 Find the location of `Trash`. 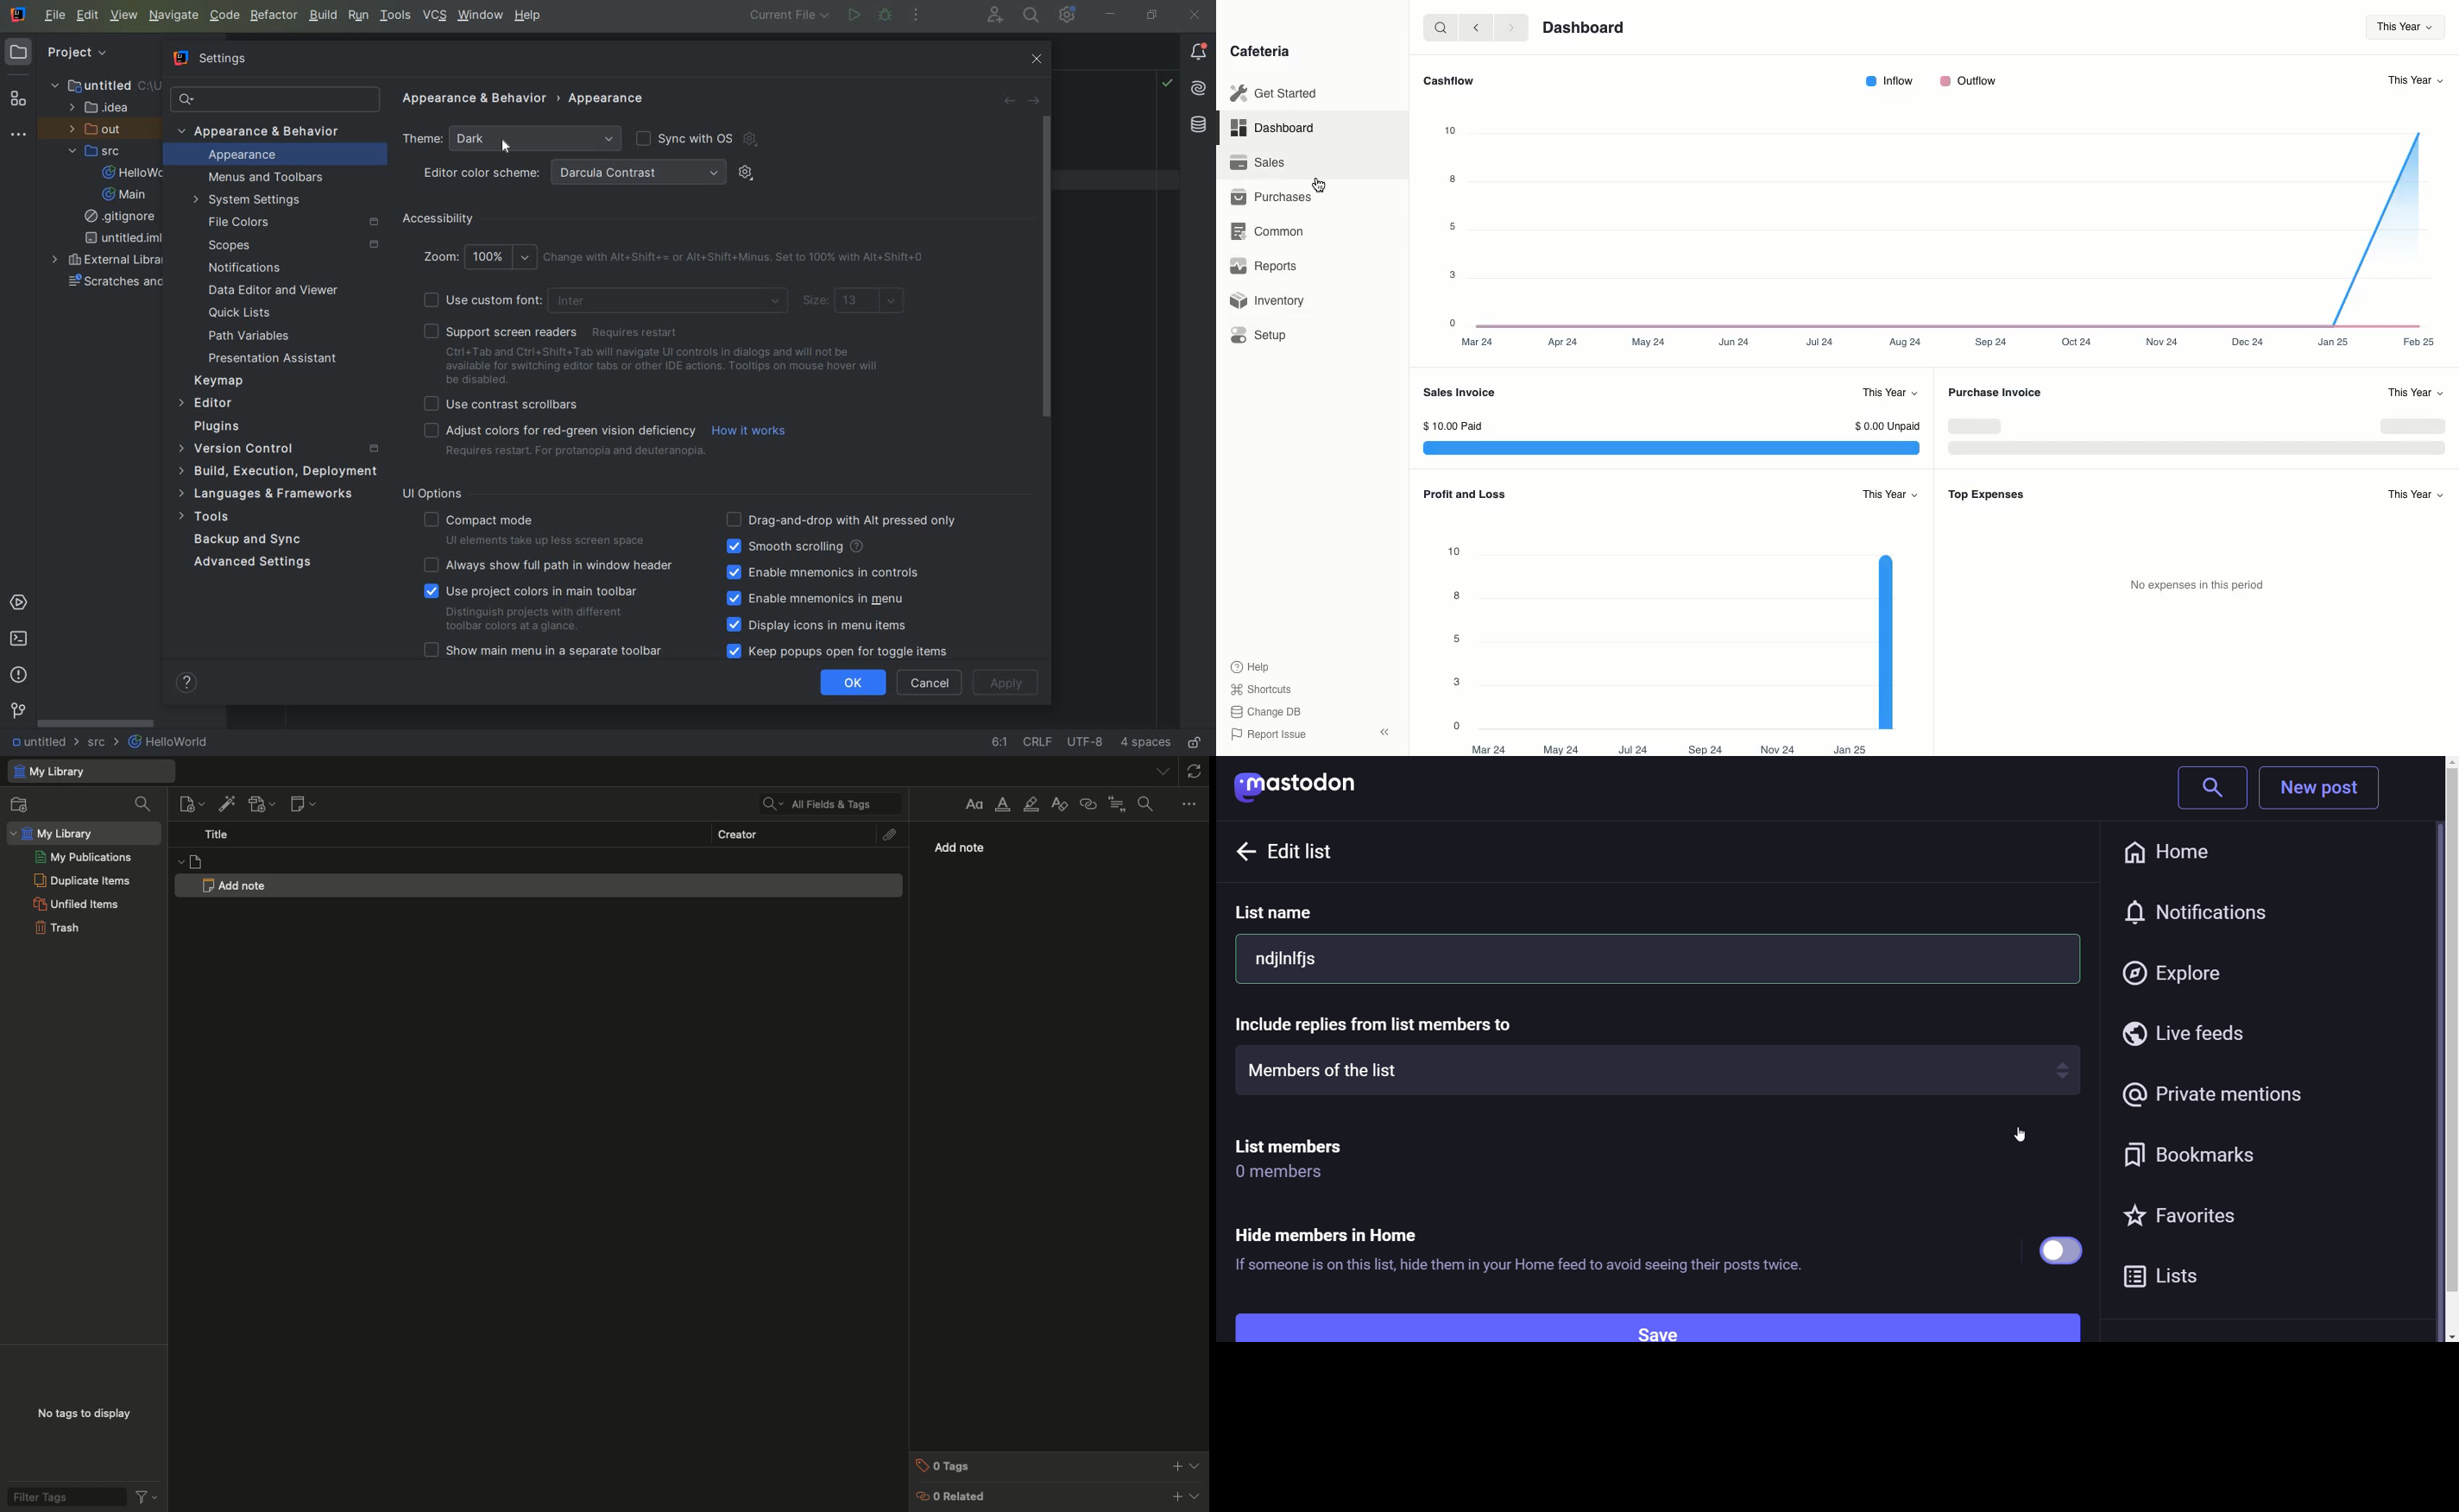

Trash is located at coordinates (56, 928).